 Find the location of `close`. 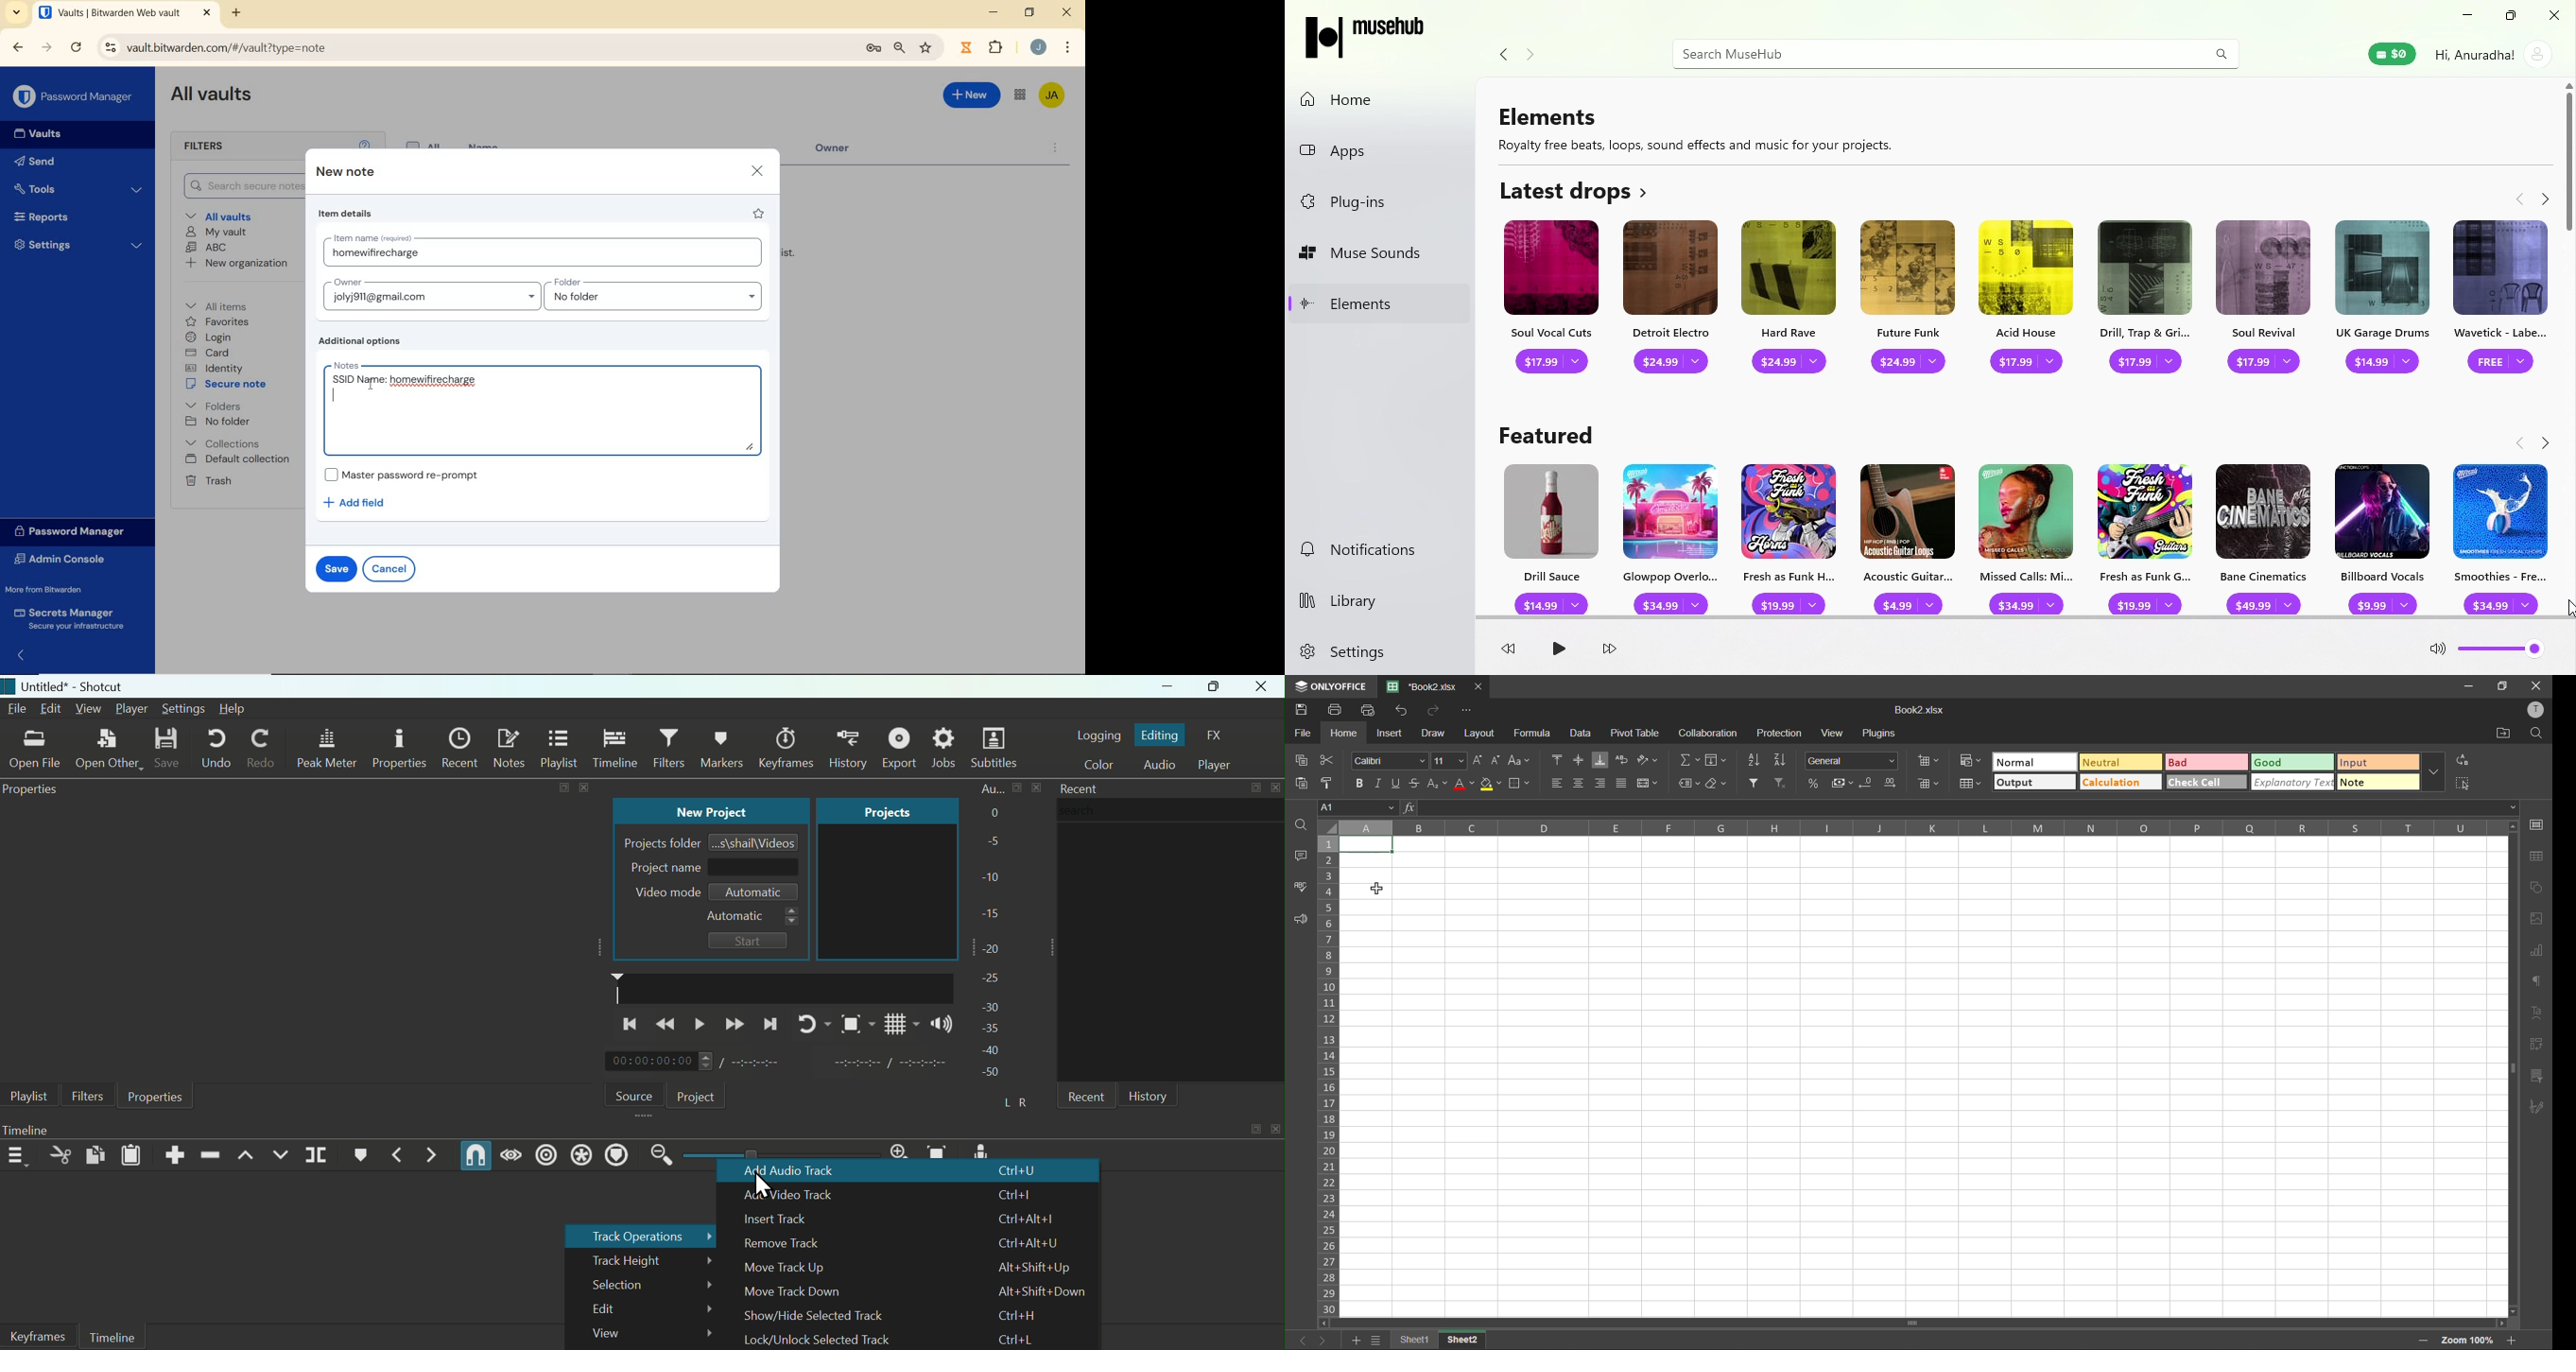

close is located at coordinates (1037, 787).